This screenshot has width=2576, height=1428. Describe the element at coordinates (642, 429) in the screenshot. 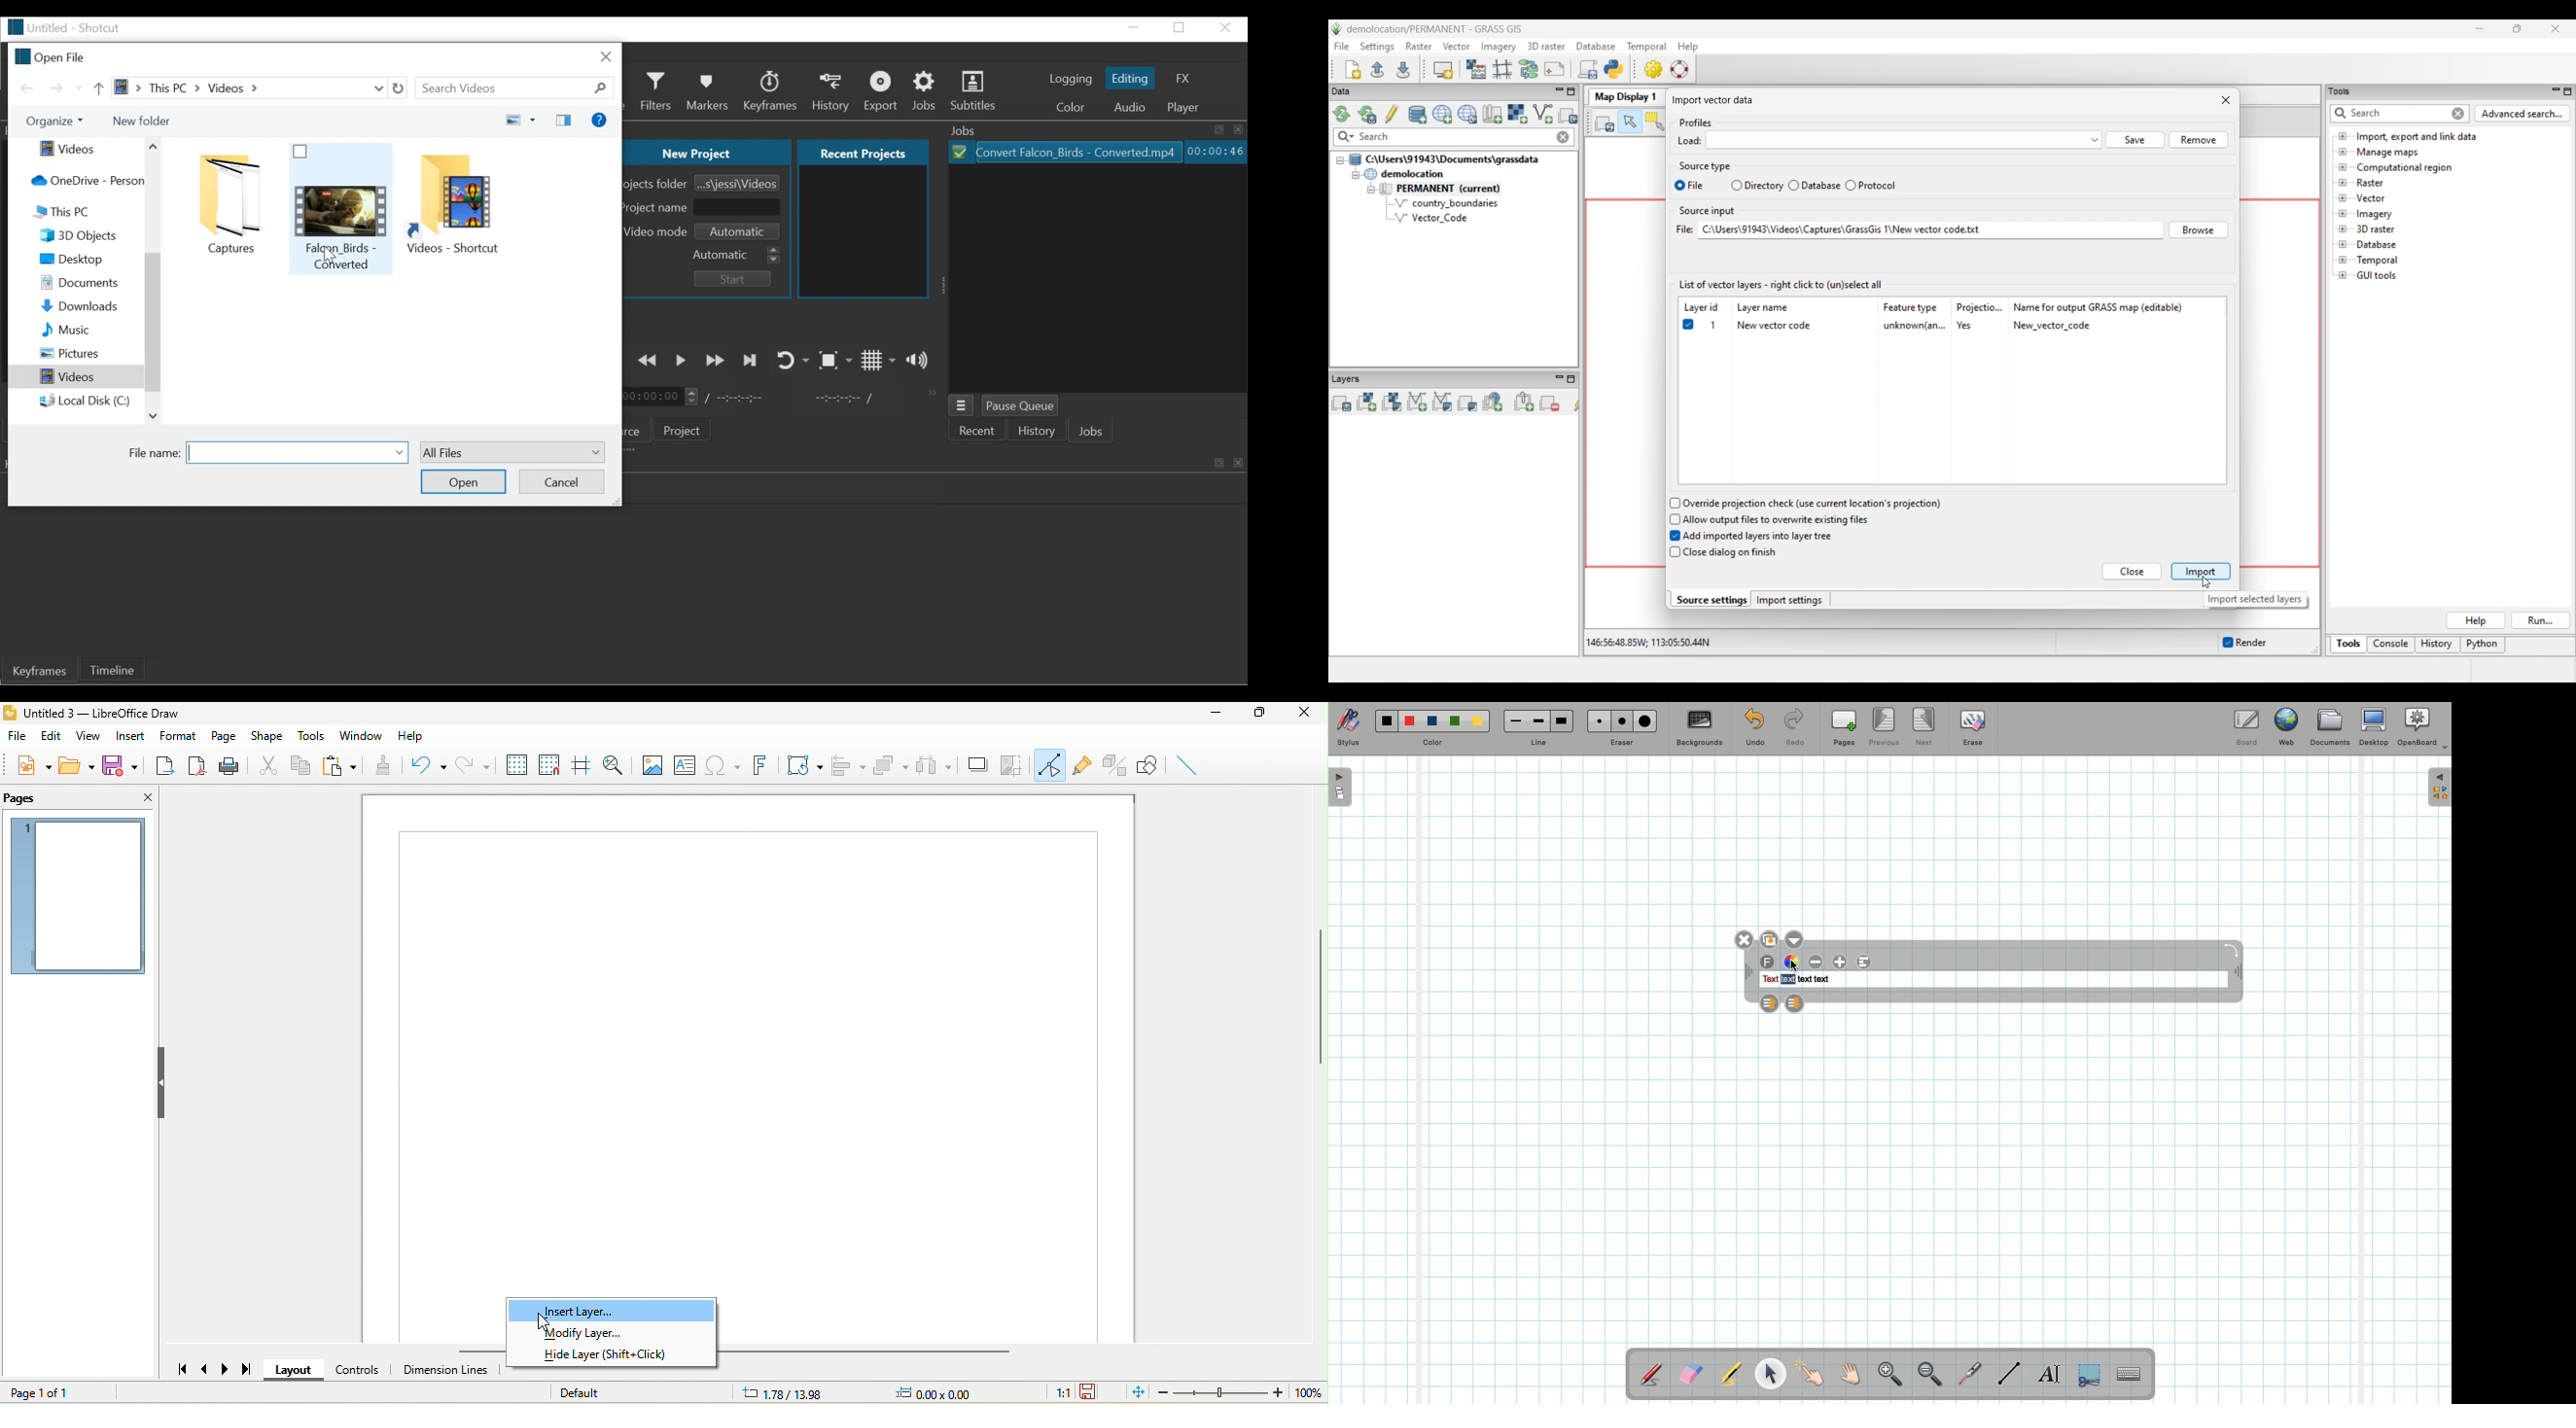

I see `Source` at that location.